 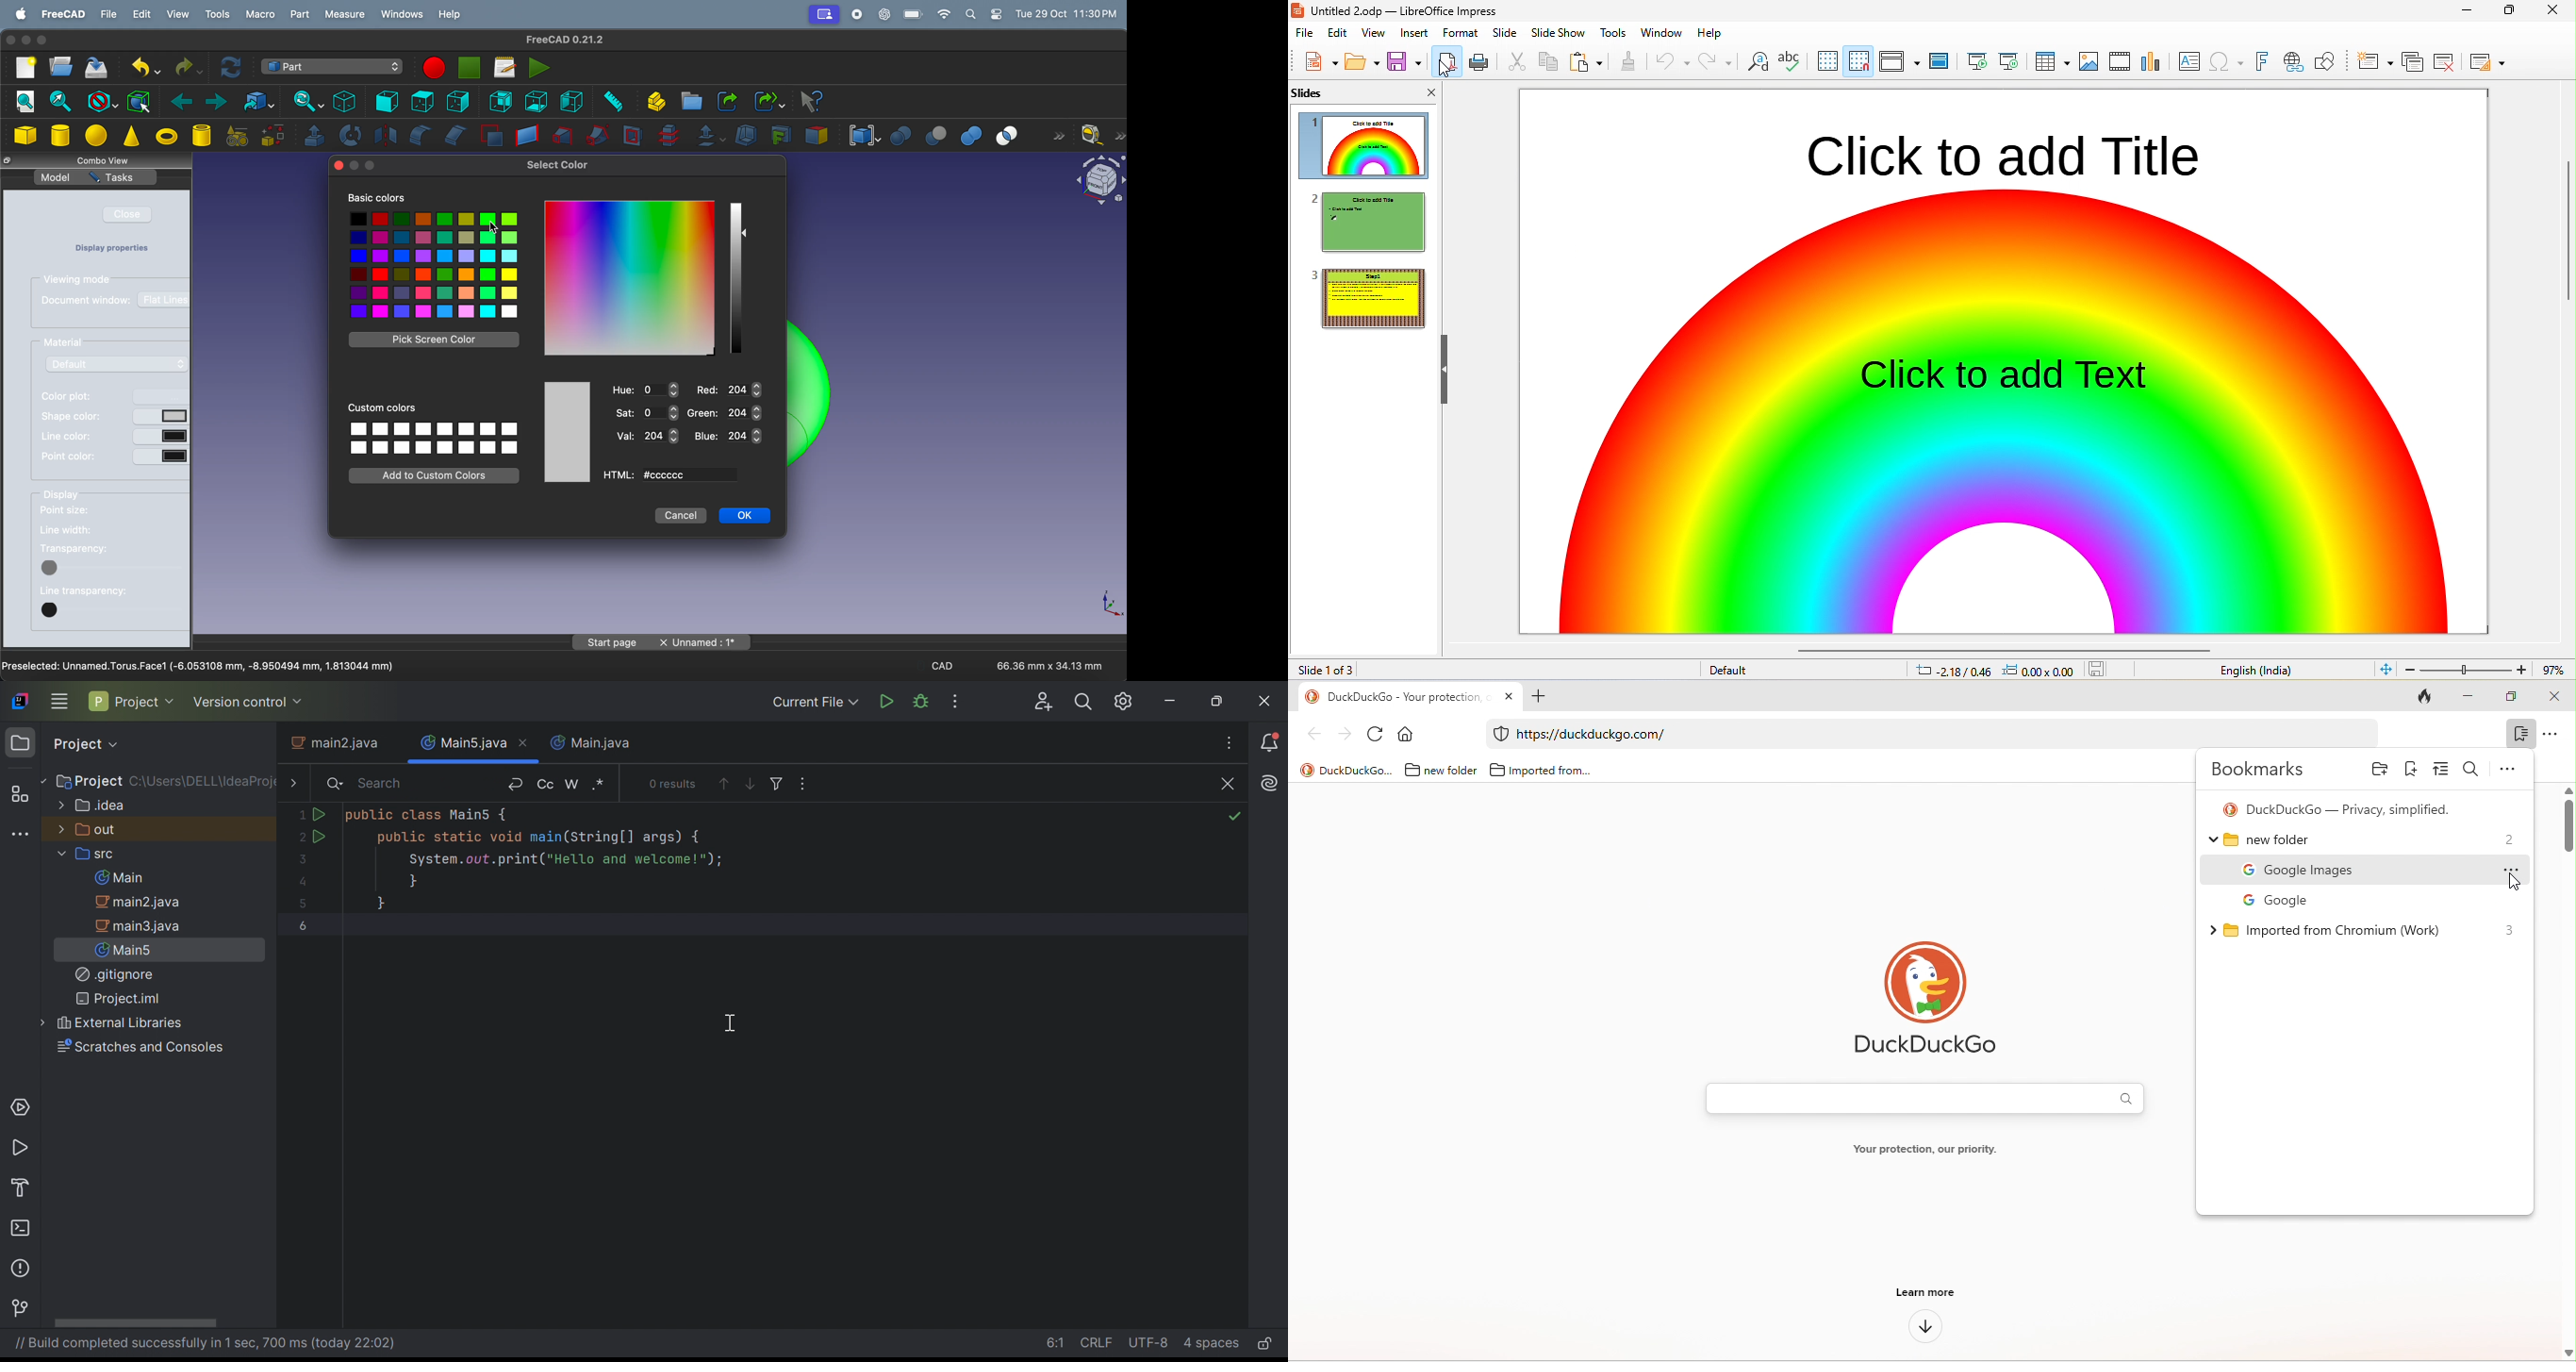 I want to click on out, so click(x=88, y=829).